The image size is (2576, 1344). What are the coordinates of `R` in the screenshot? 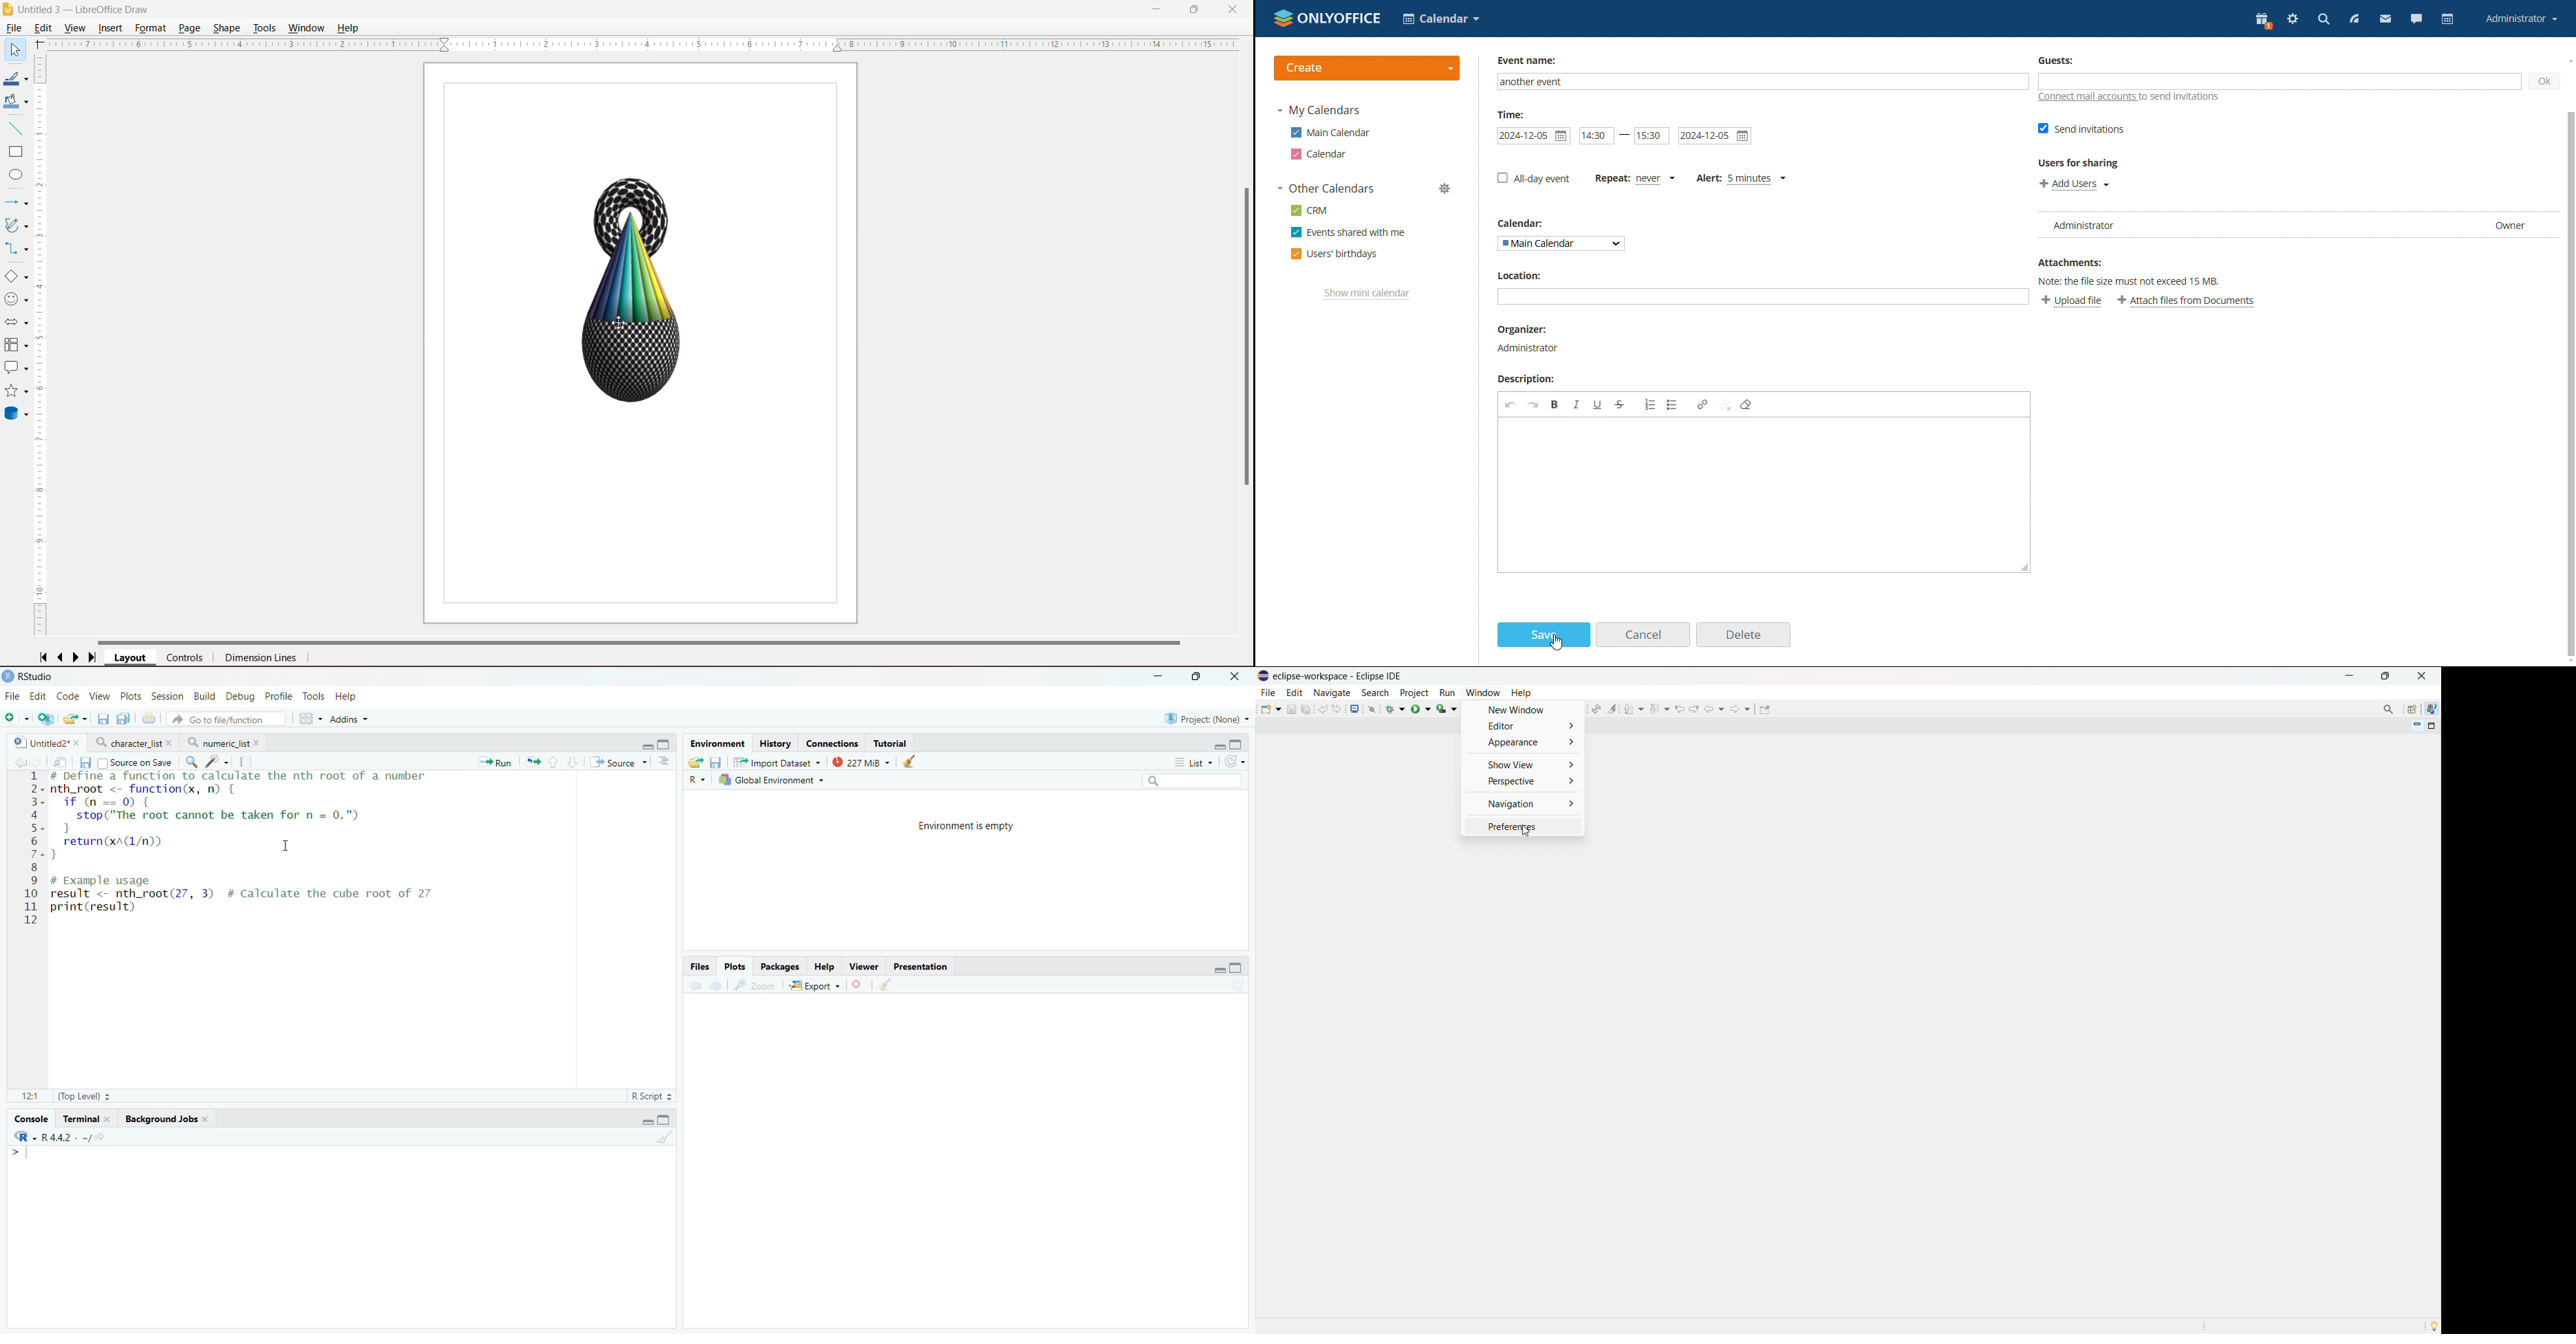 It's located at (699, 779).